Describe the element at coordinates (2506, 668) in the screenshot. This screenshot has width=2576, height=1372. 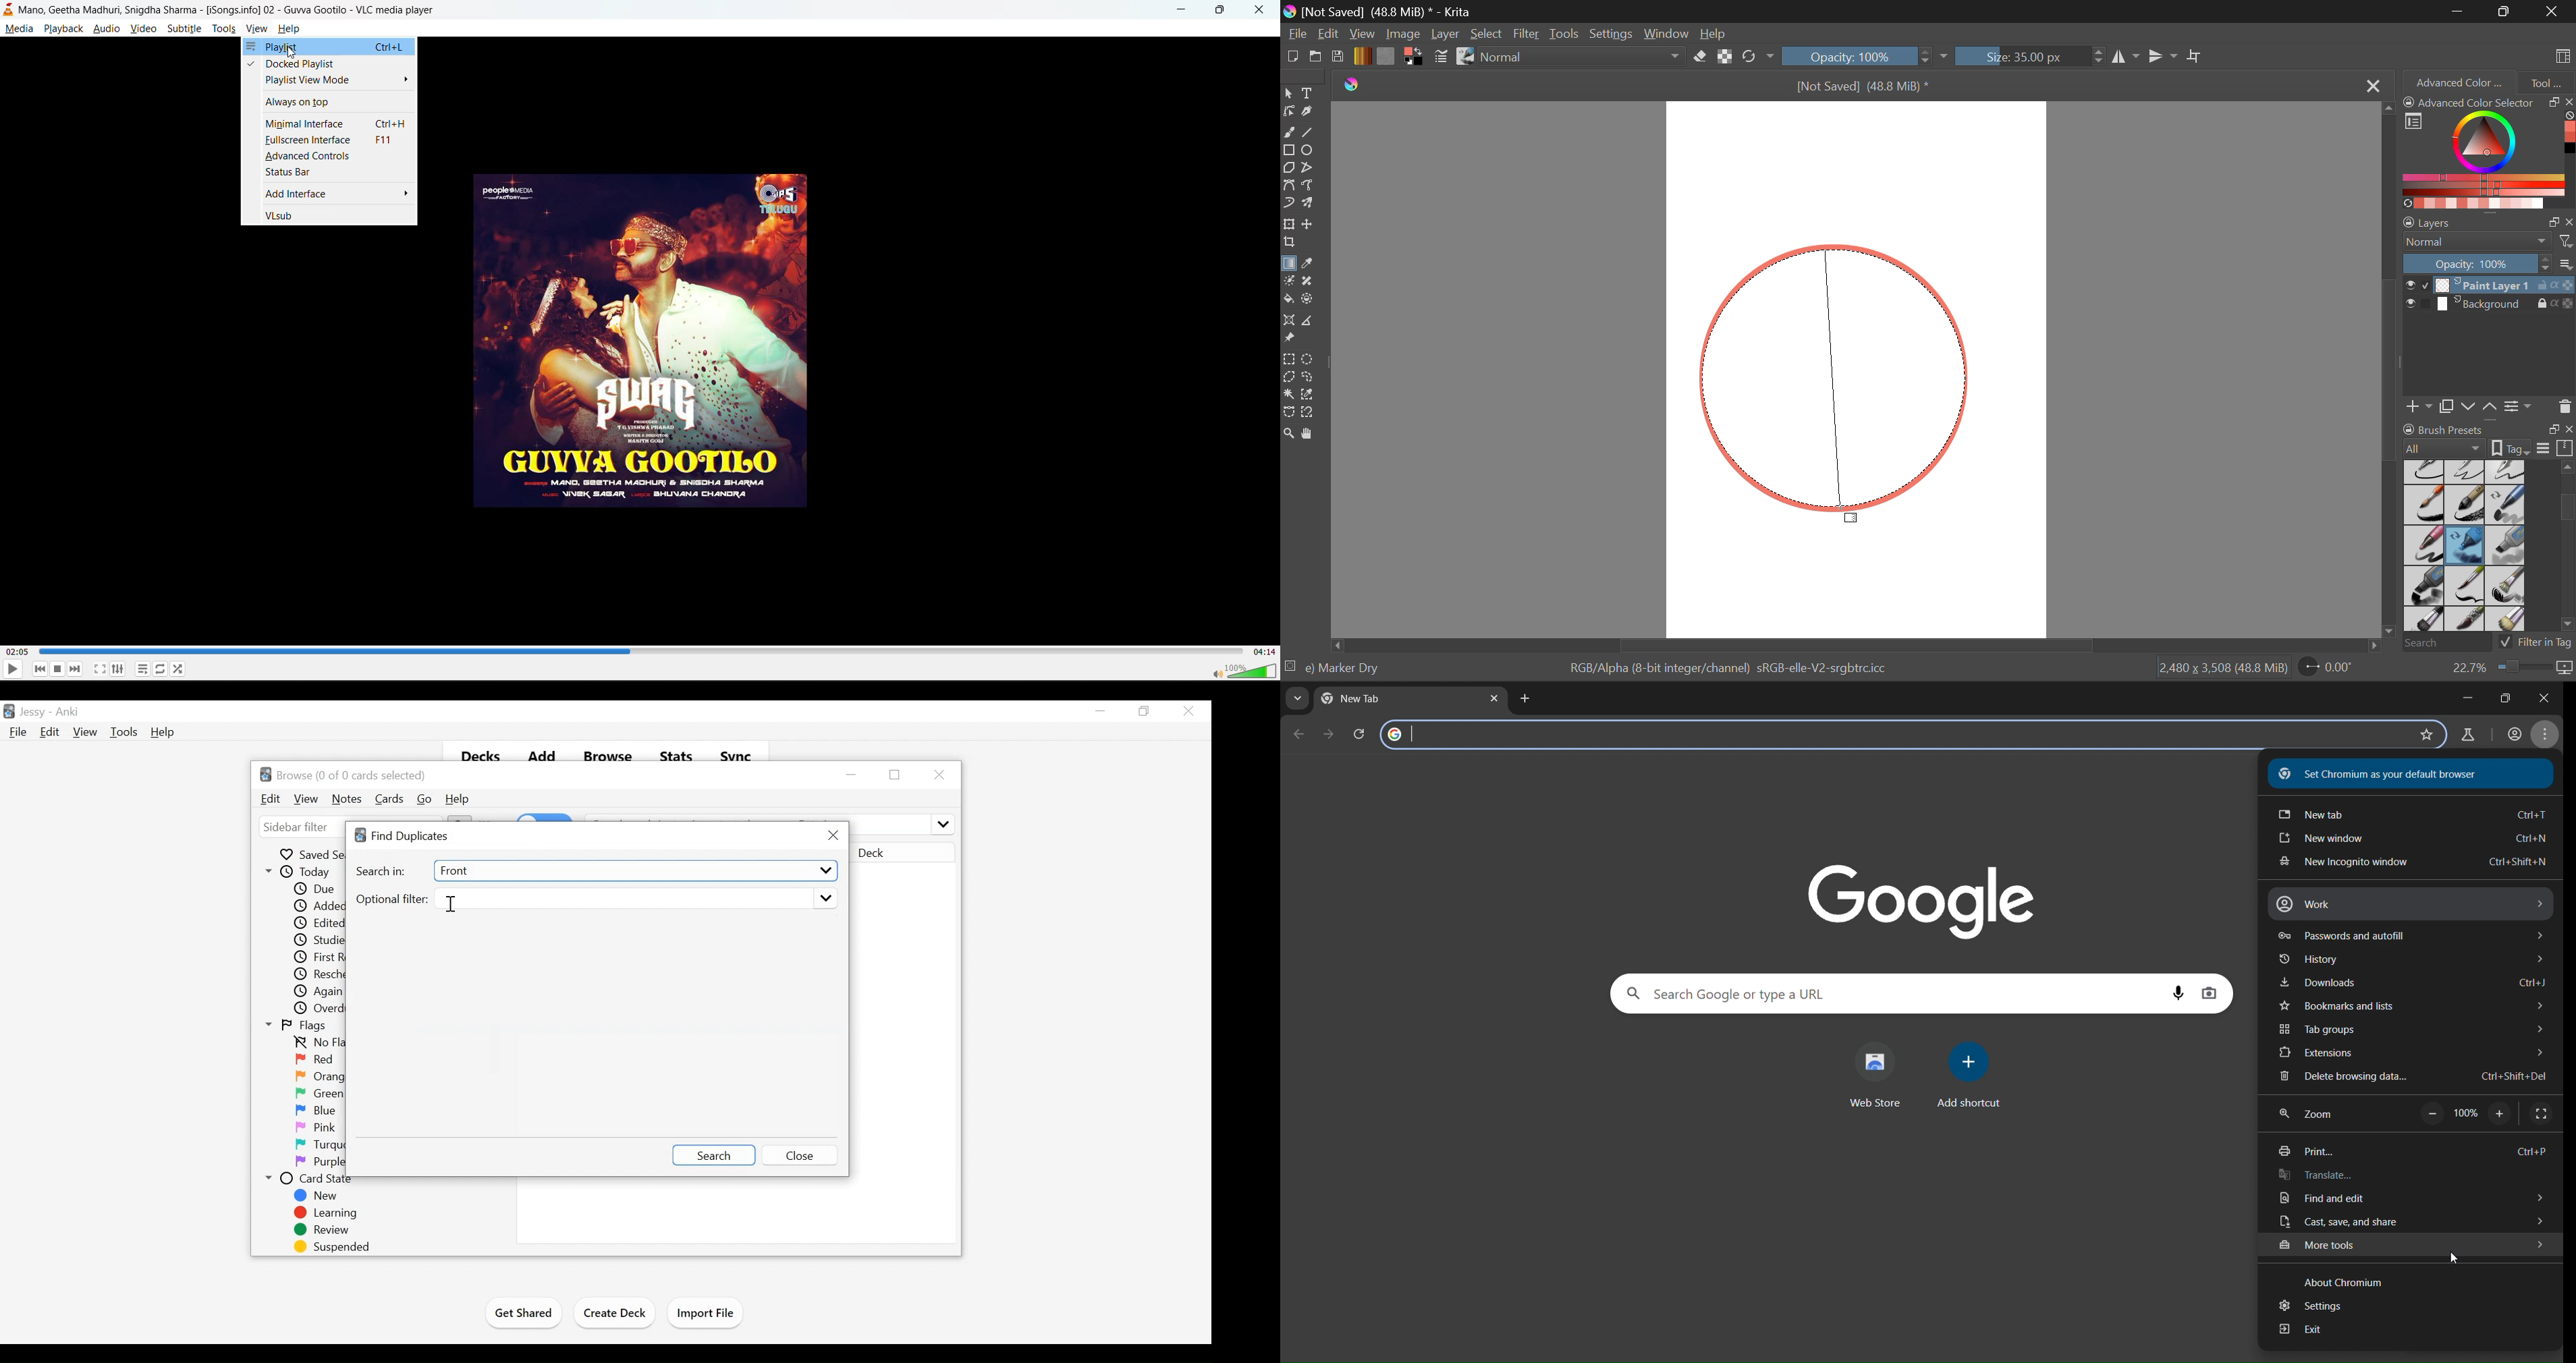
I see `Zoom 22.7%` at that location.